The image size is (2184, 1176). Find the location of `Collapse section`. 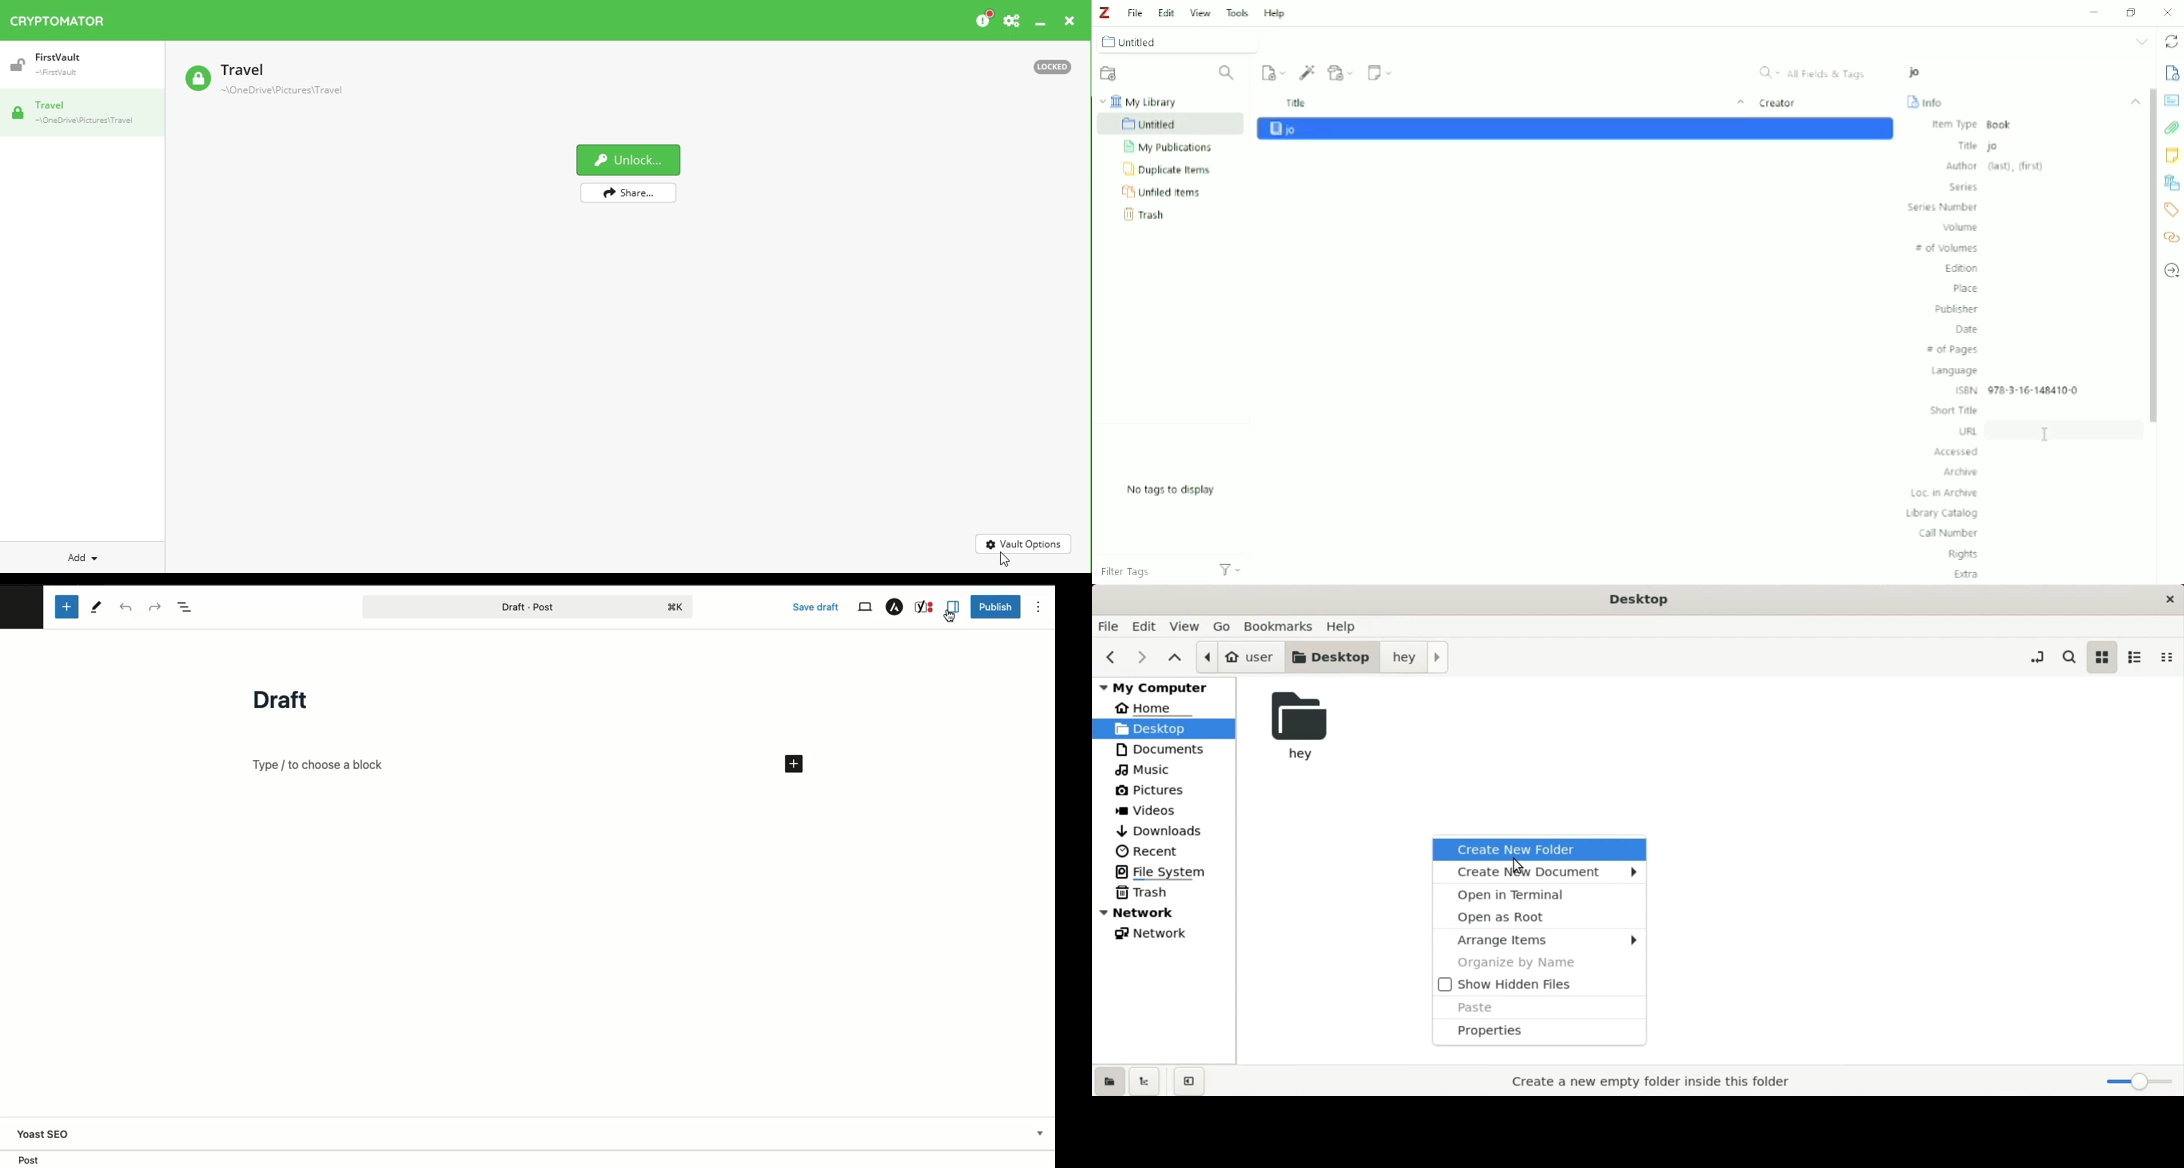

Collapse section is located at coordinates (2132, 99).